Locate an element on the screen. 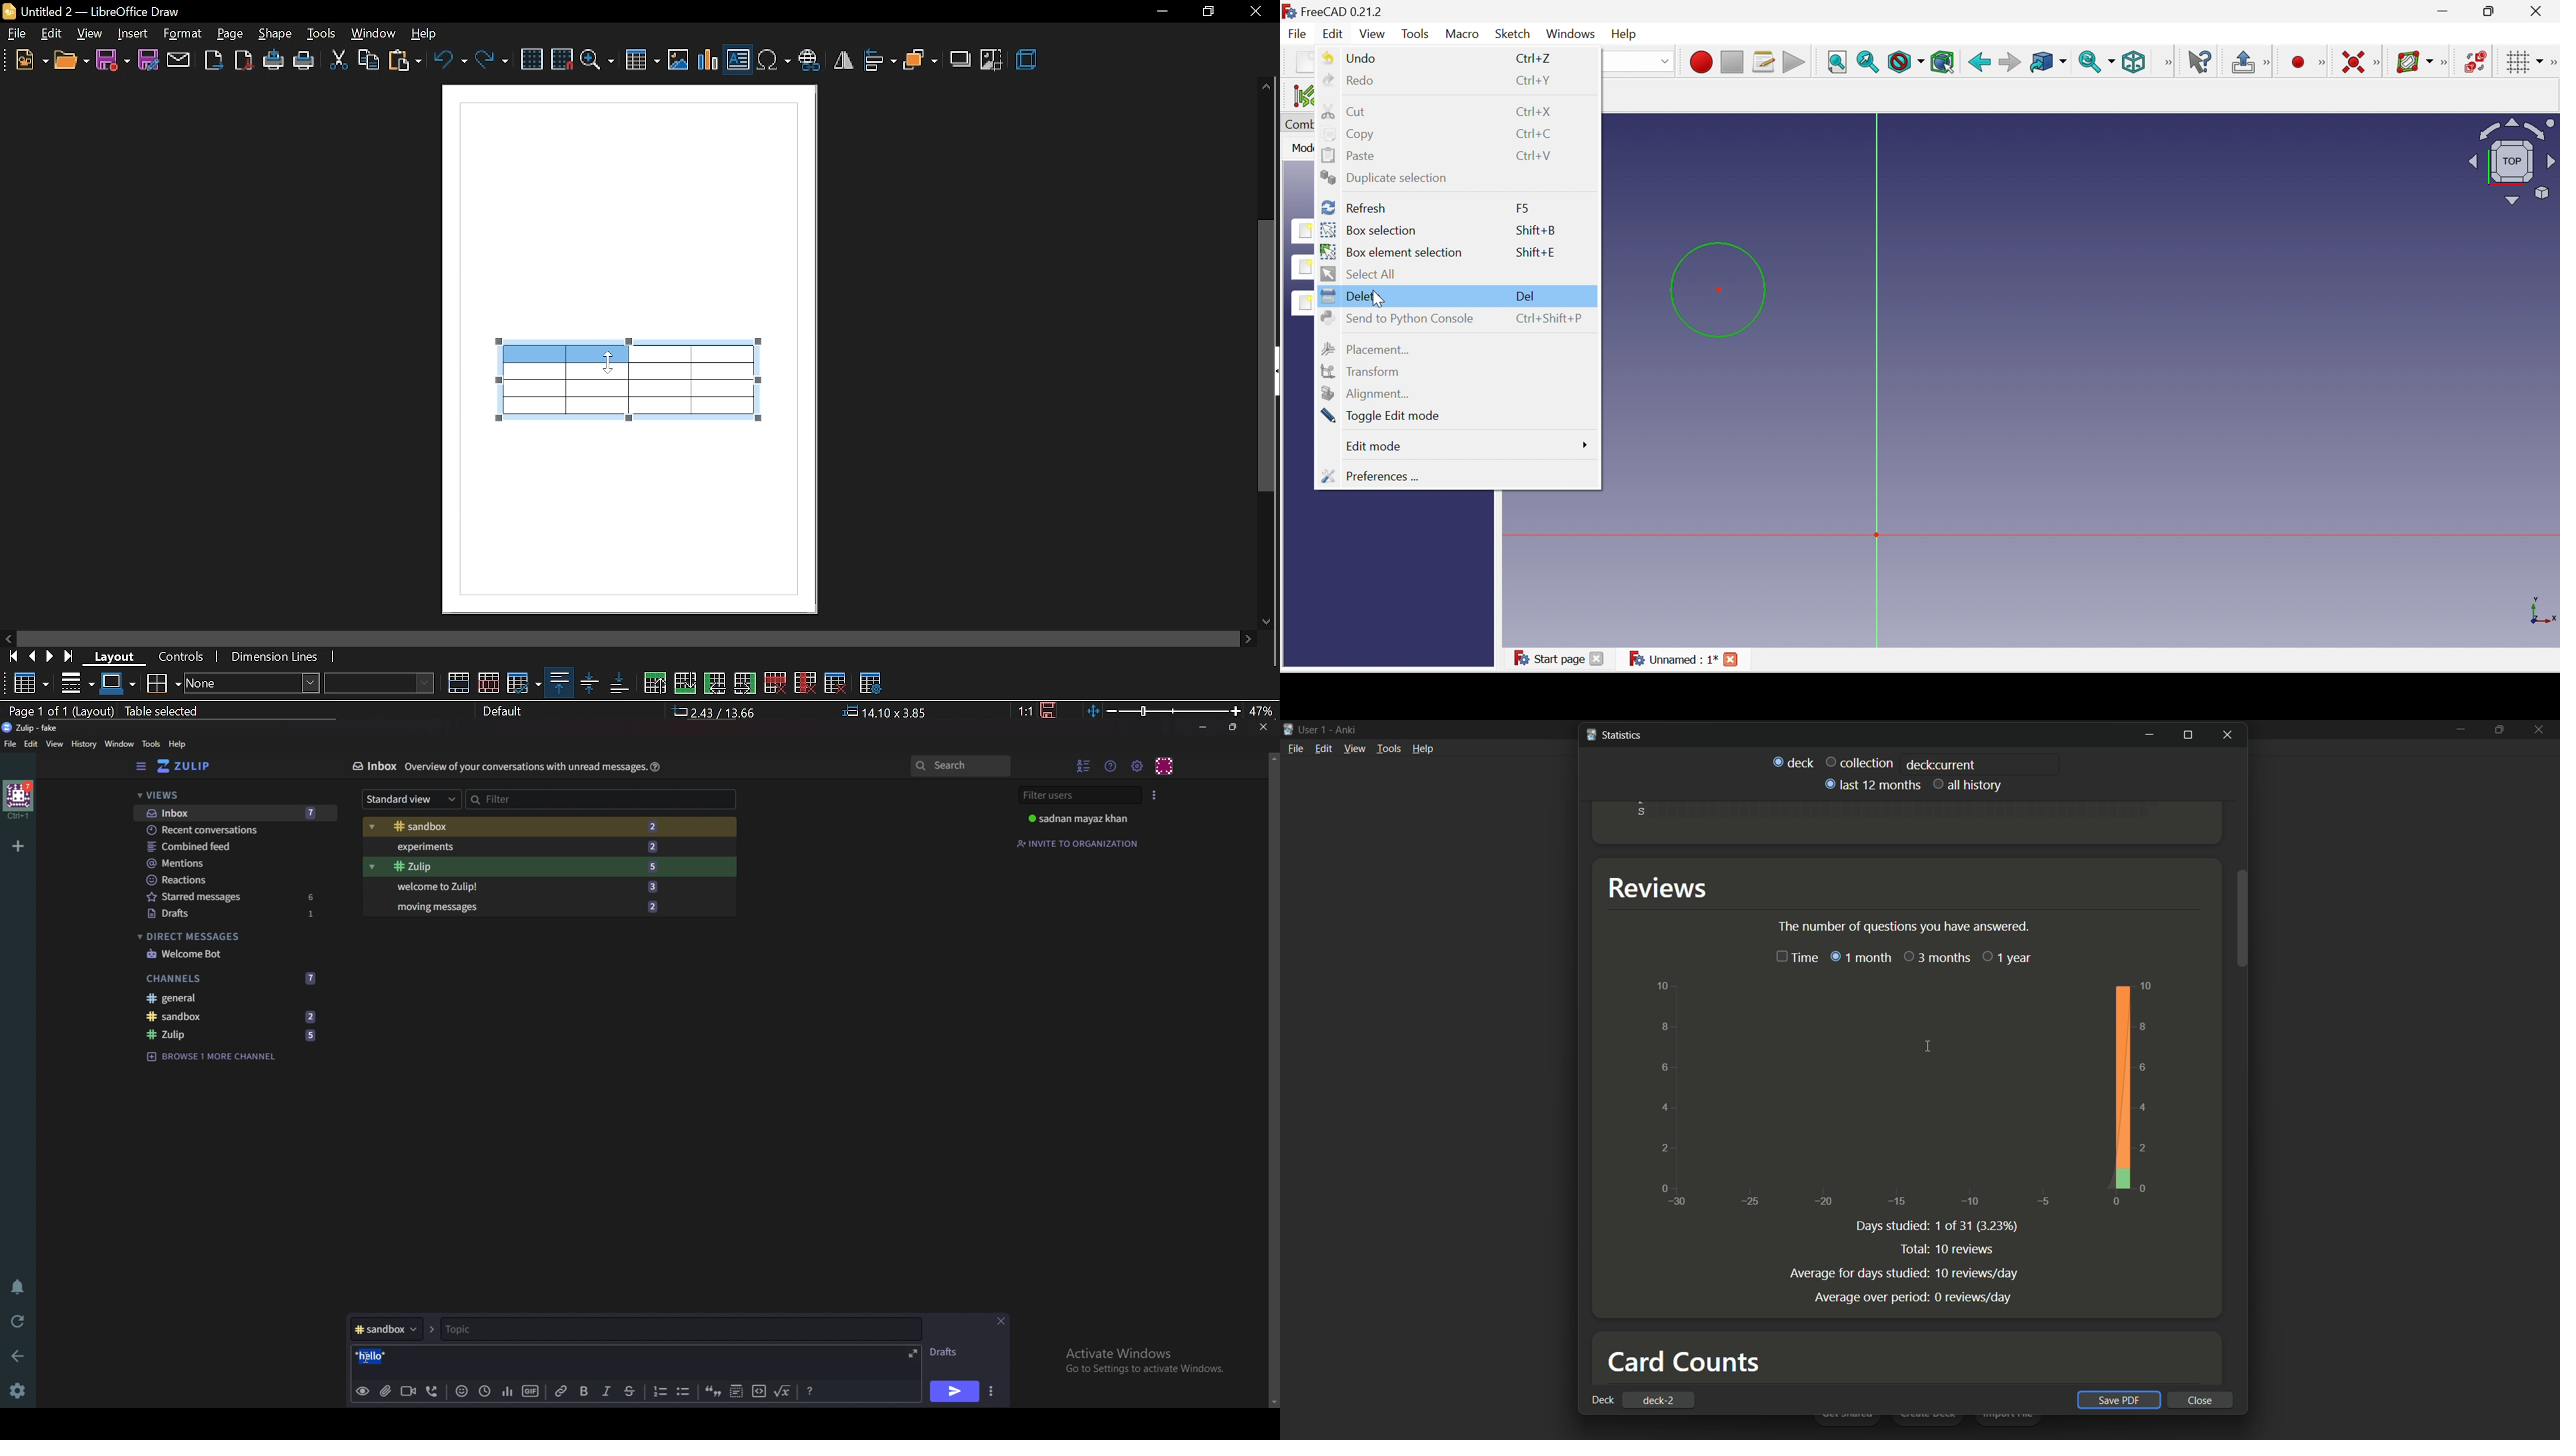 The height and width of the screenshot is (1456, 2576). grid is located at coordinates (533, 60).